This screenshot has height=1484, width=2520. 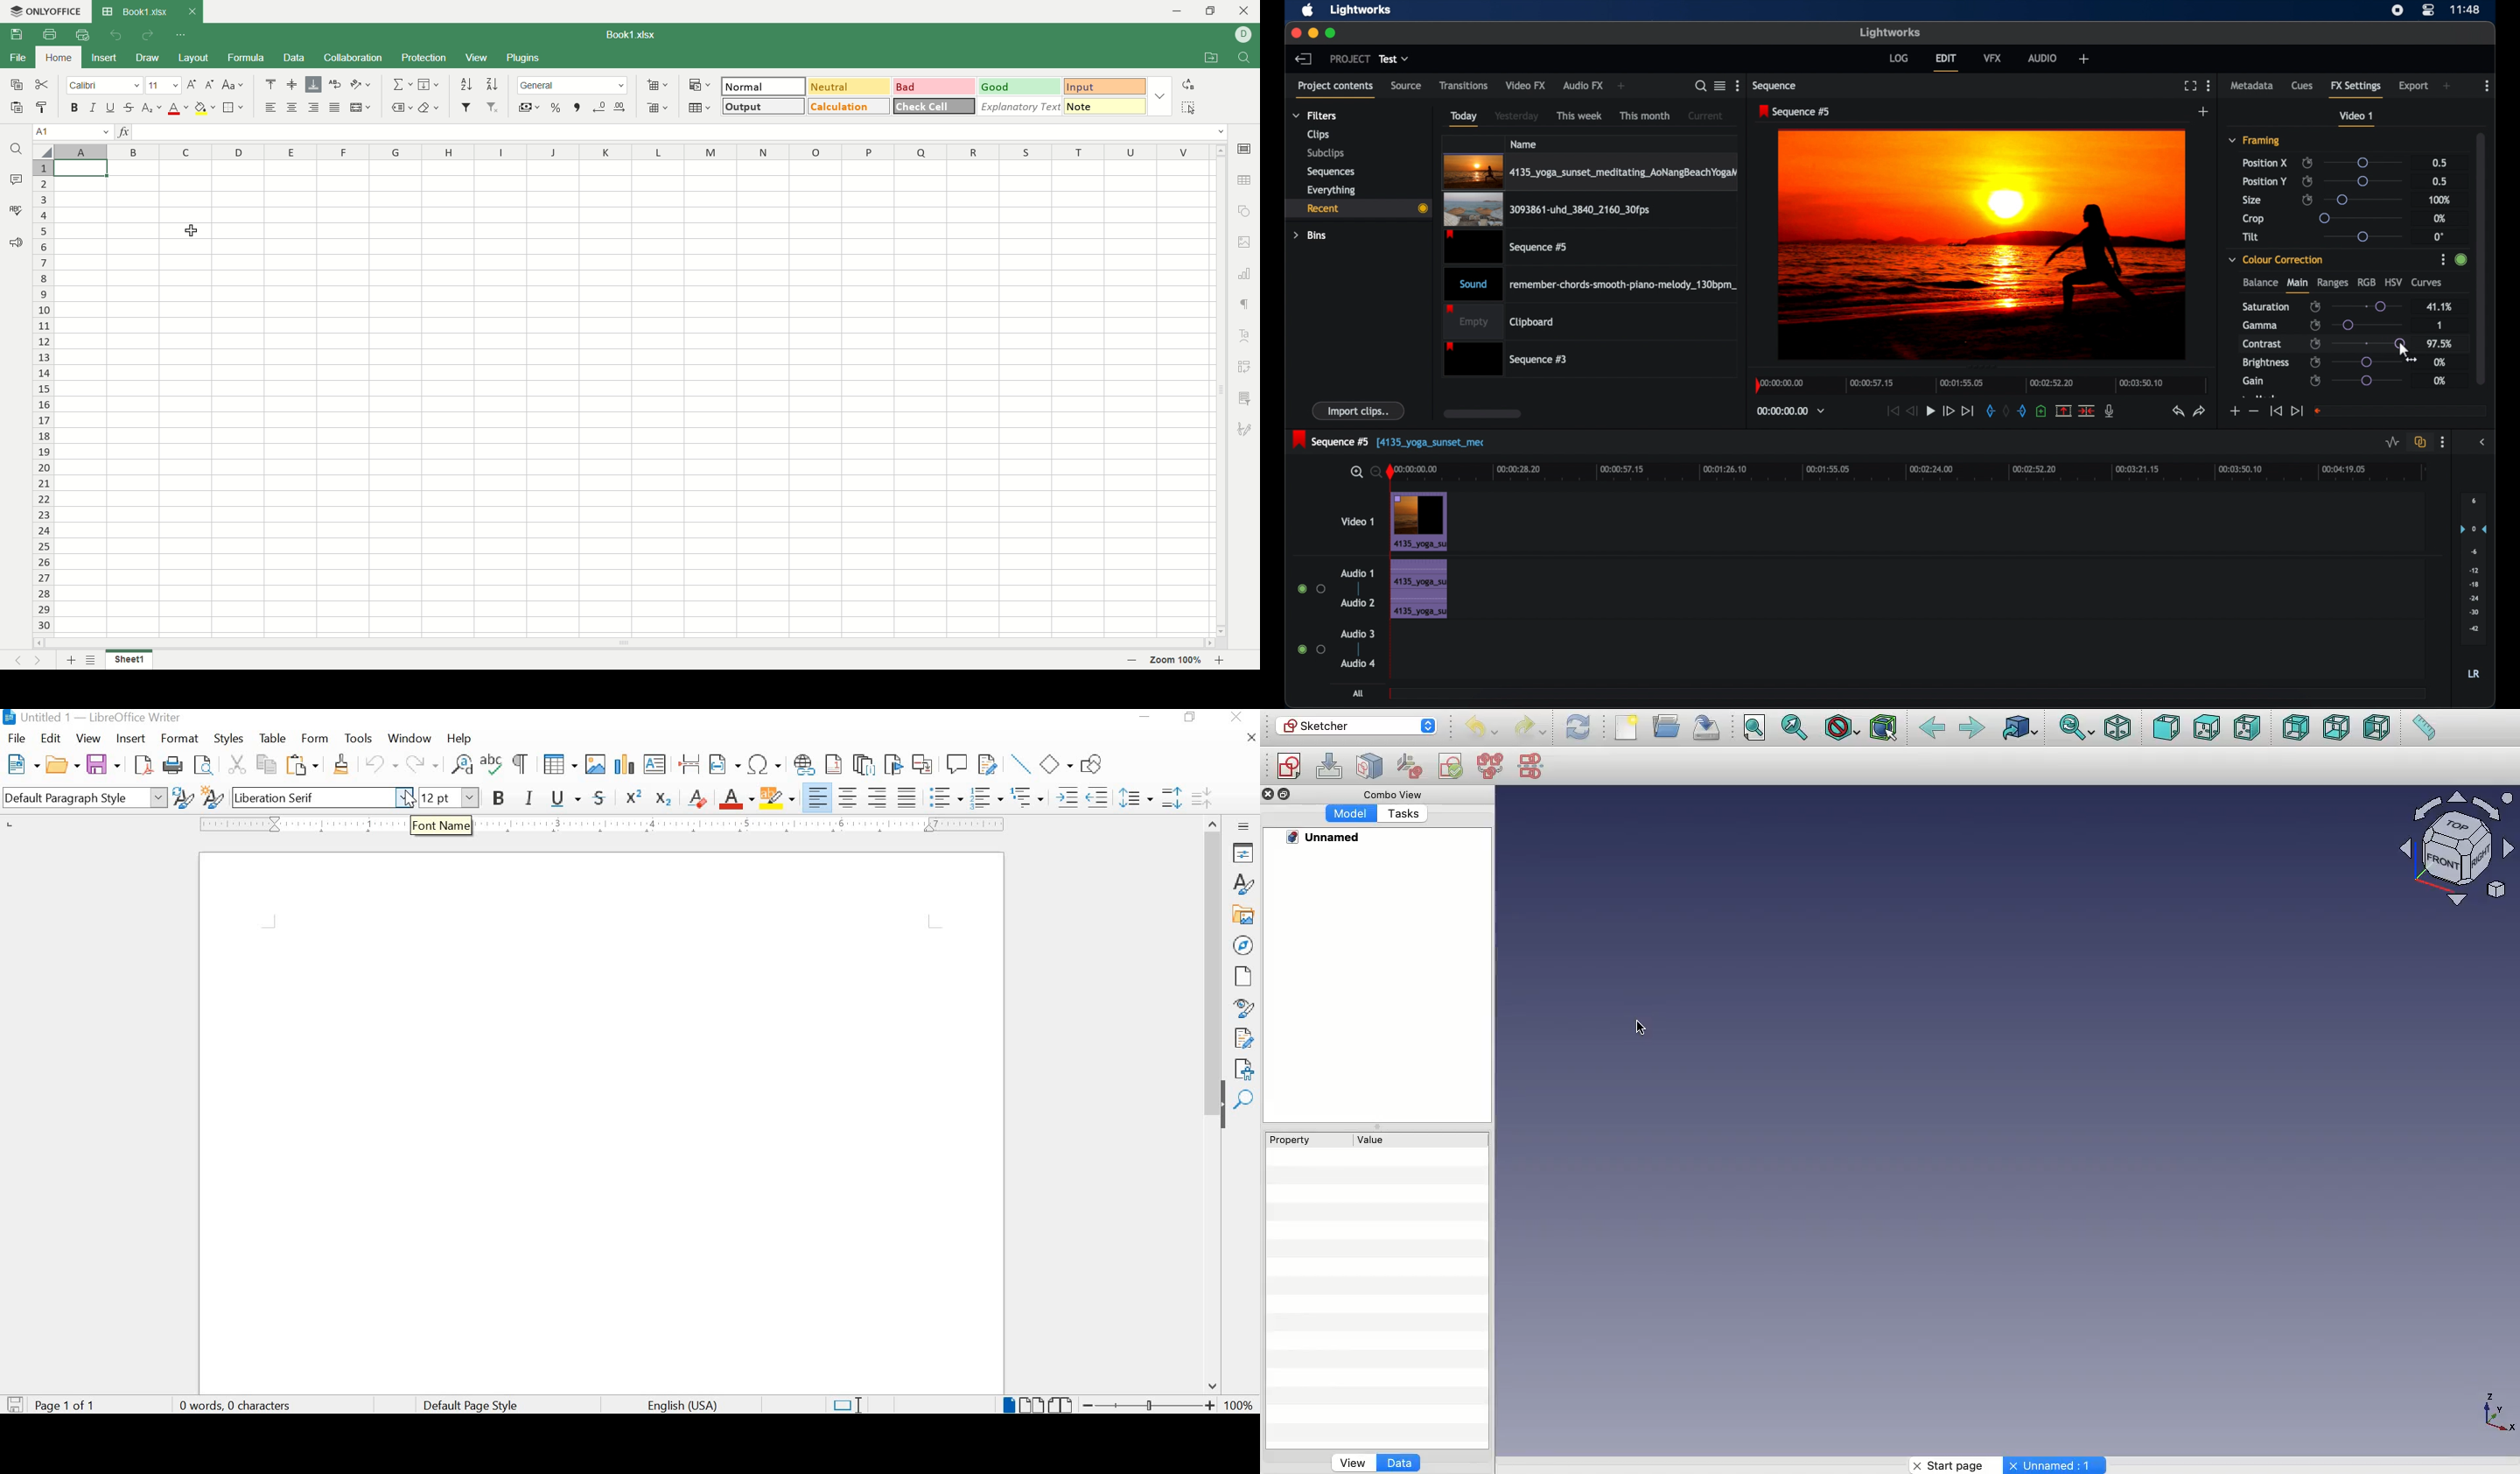 I want to click on gamma, so click(x=2259, y=325).